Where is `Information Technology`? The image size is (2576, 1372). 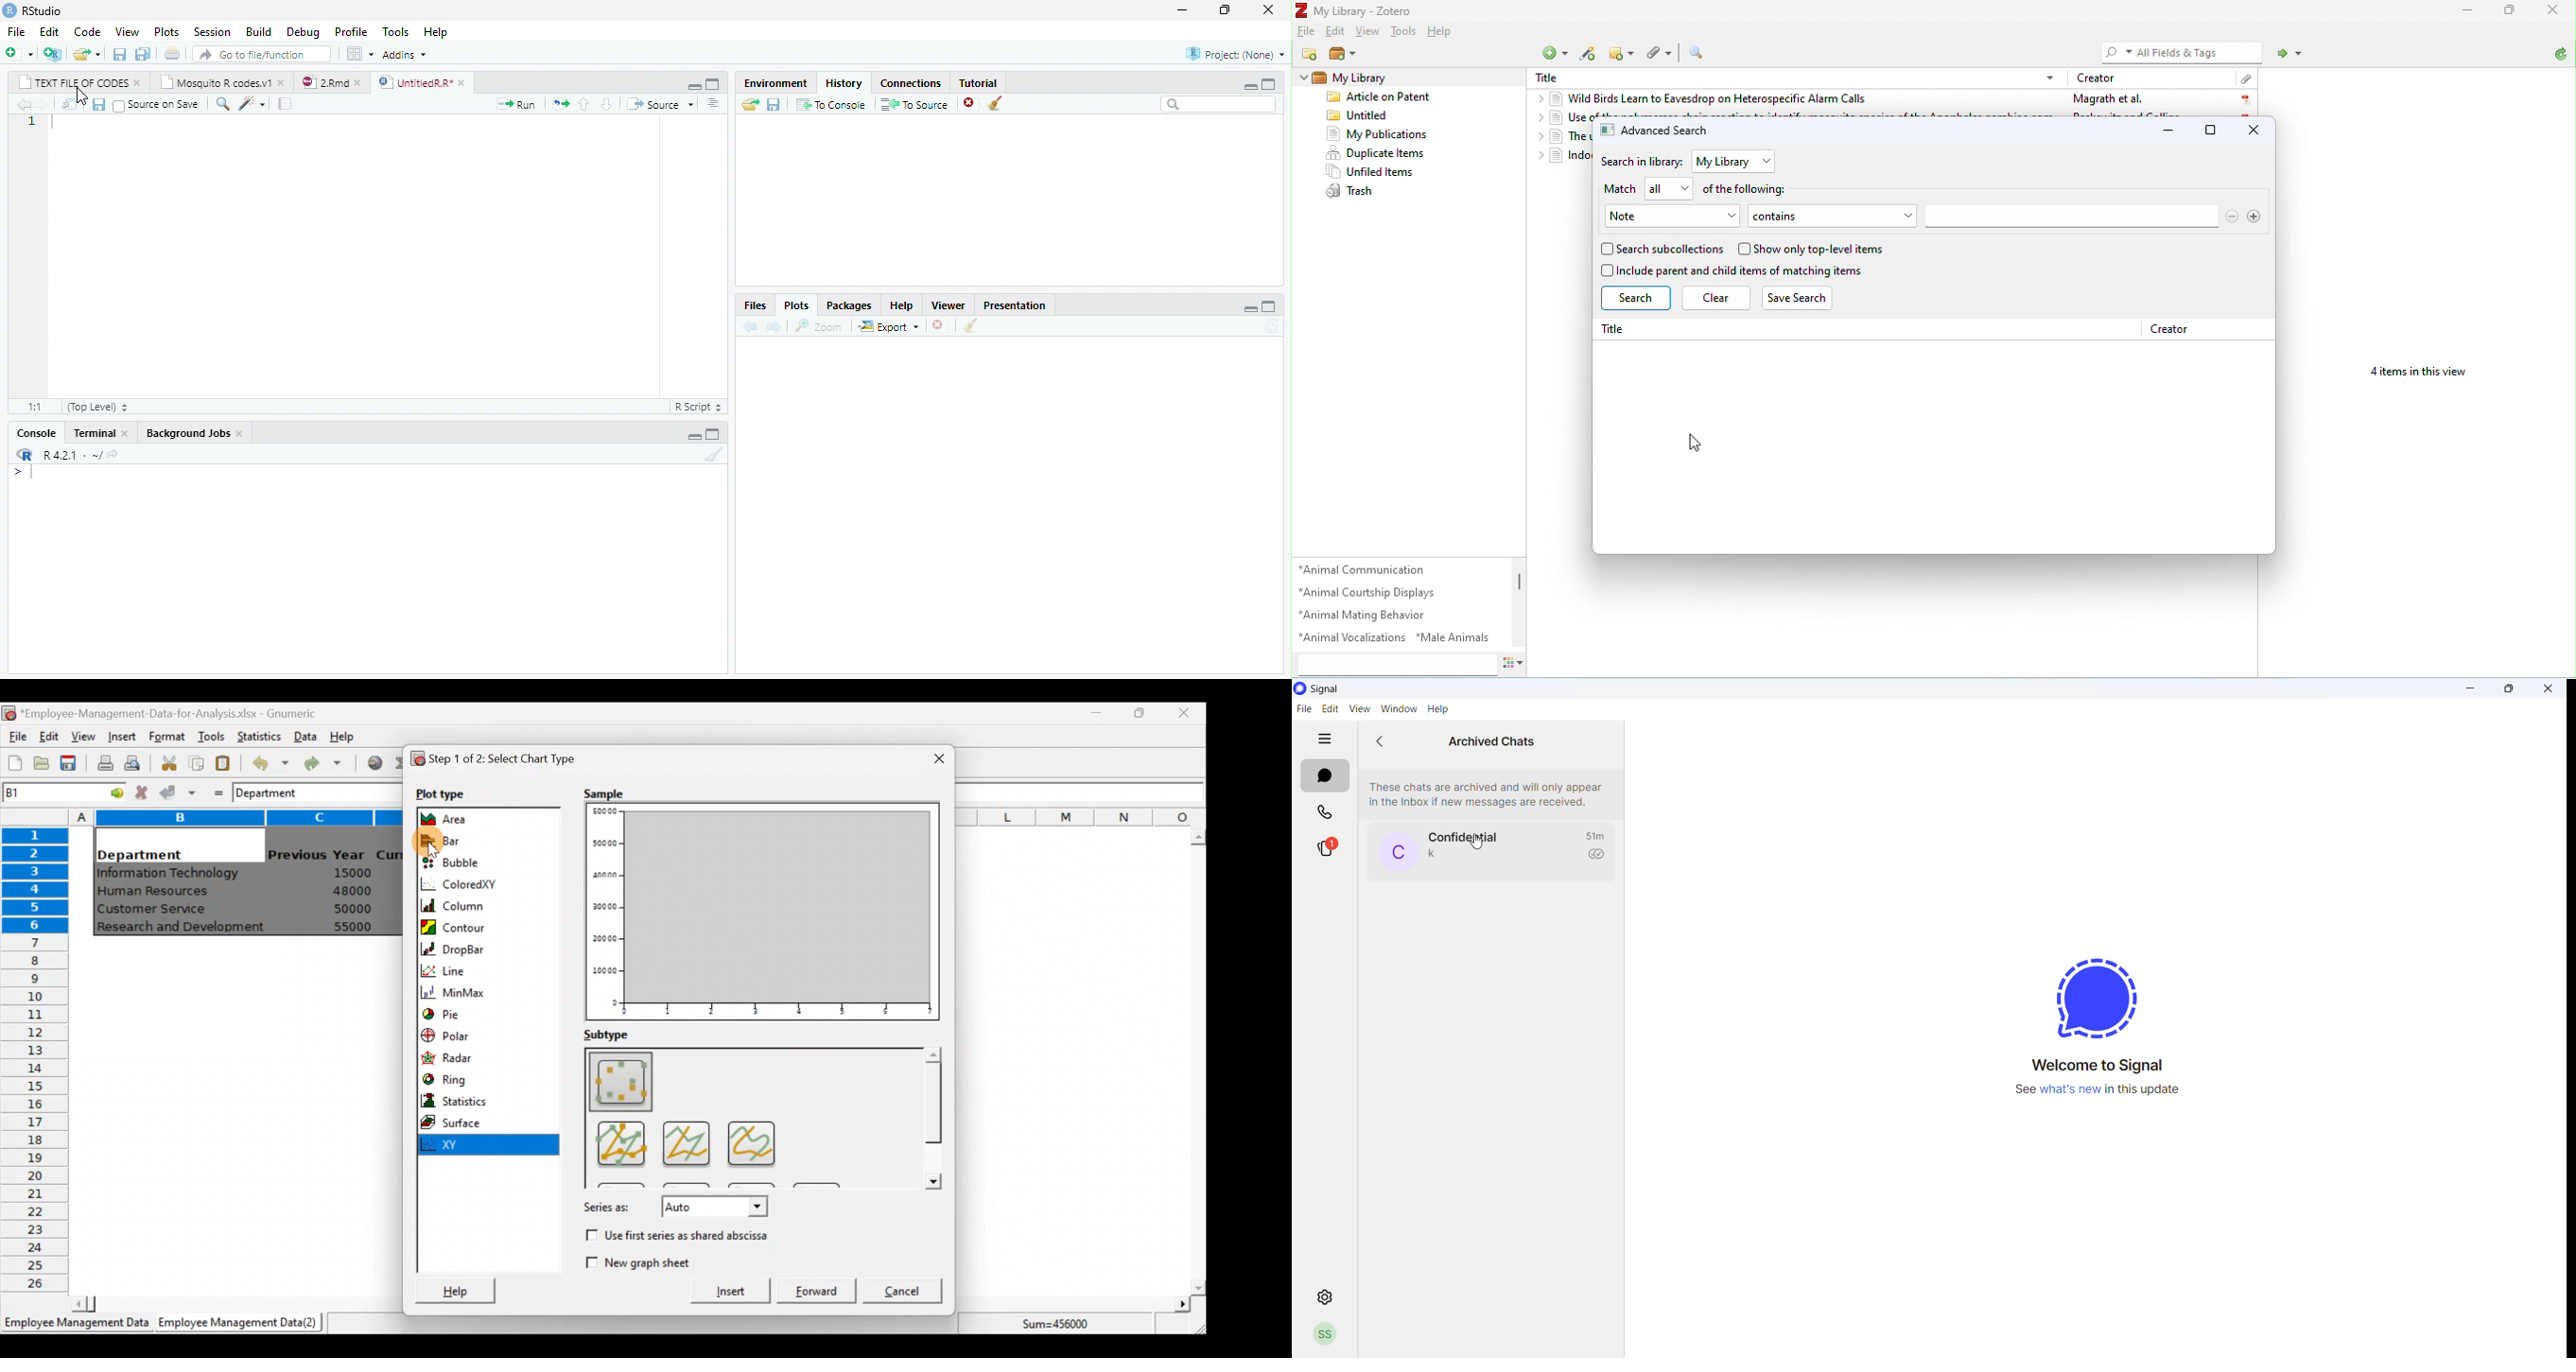 Information Technology is located at coordinates (170, 873).